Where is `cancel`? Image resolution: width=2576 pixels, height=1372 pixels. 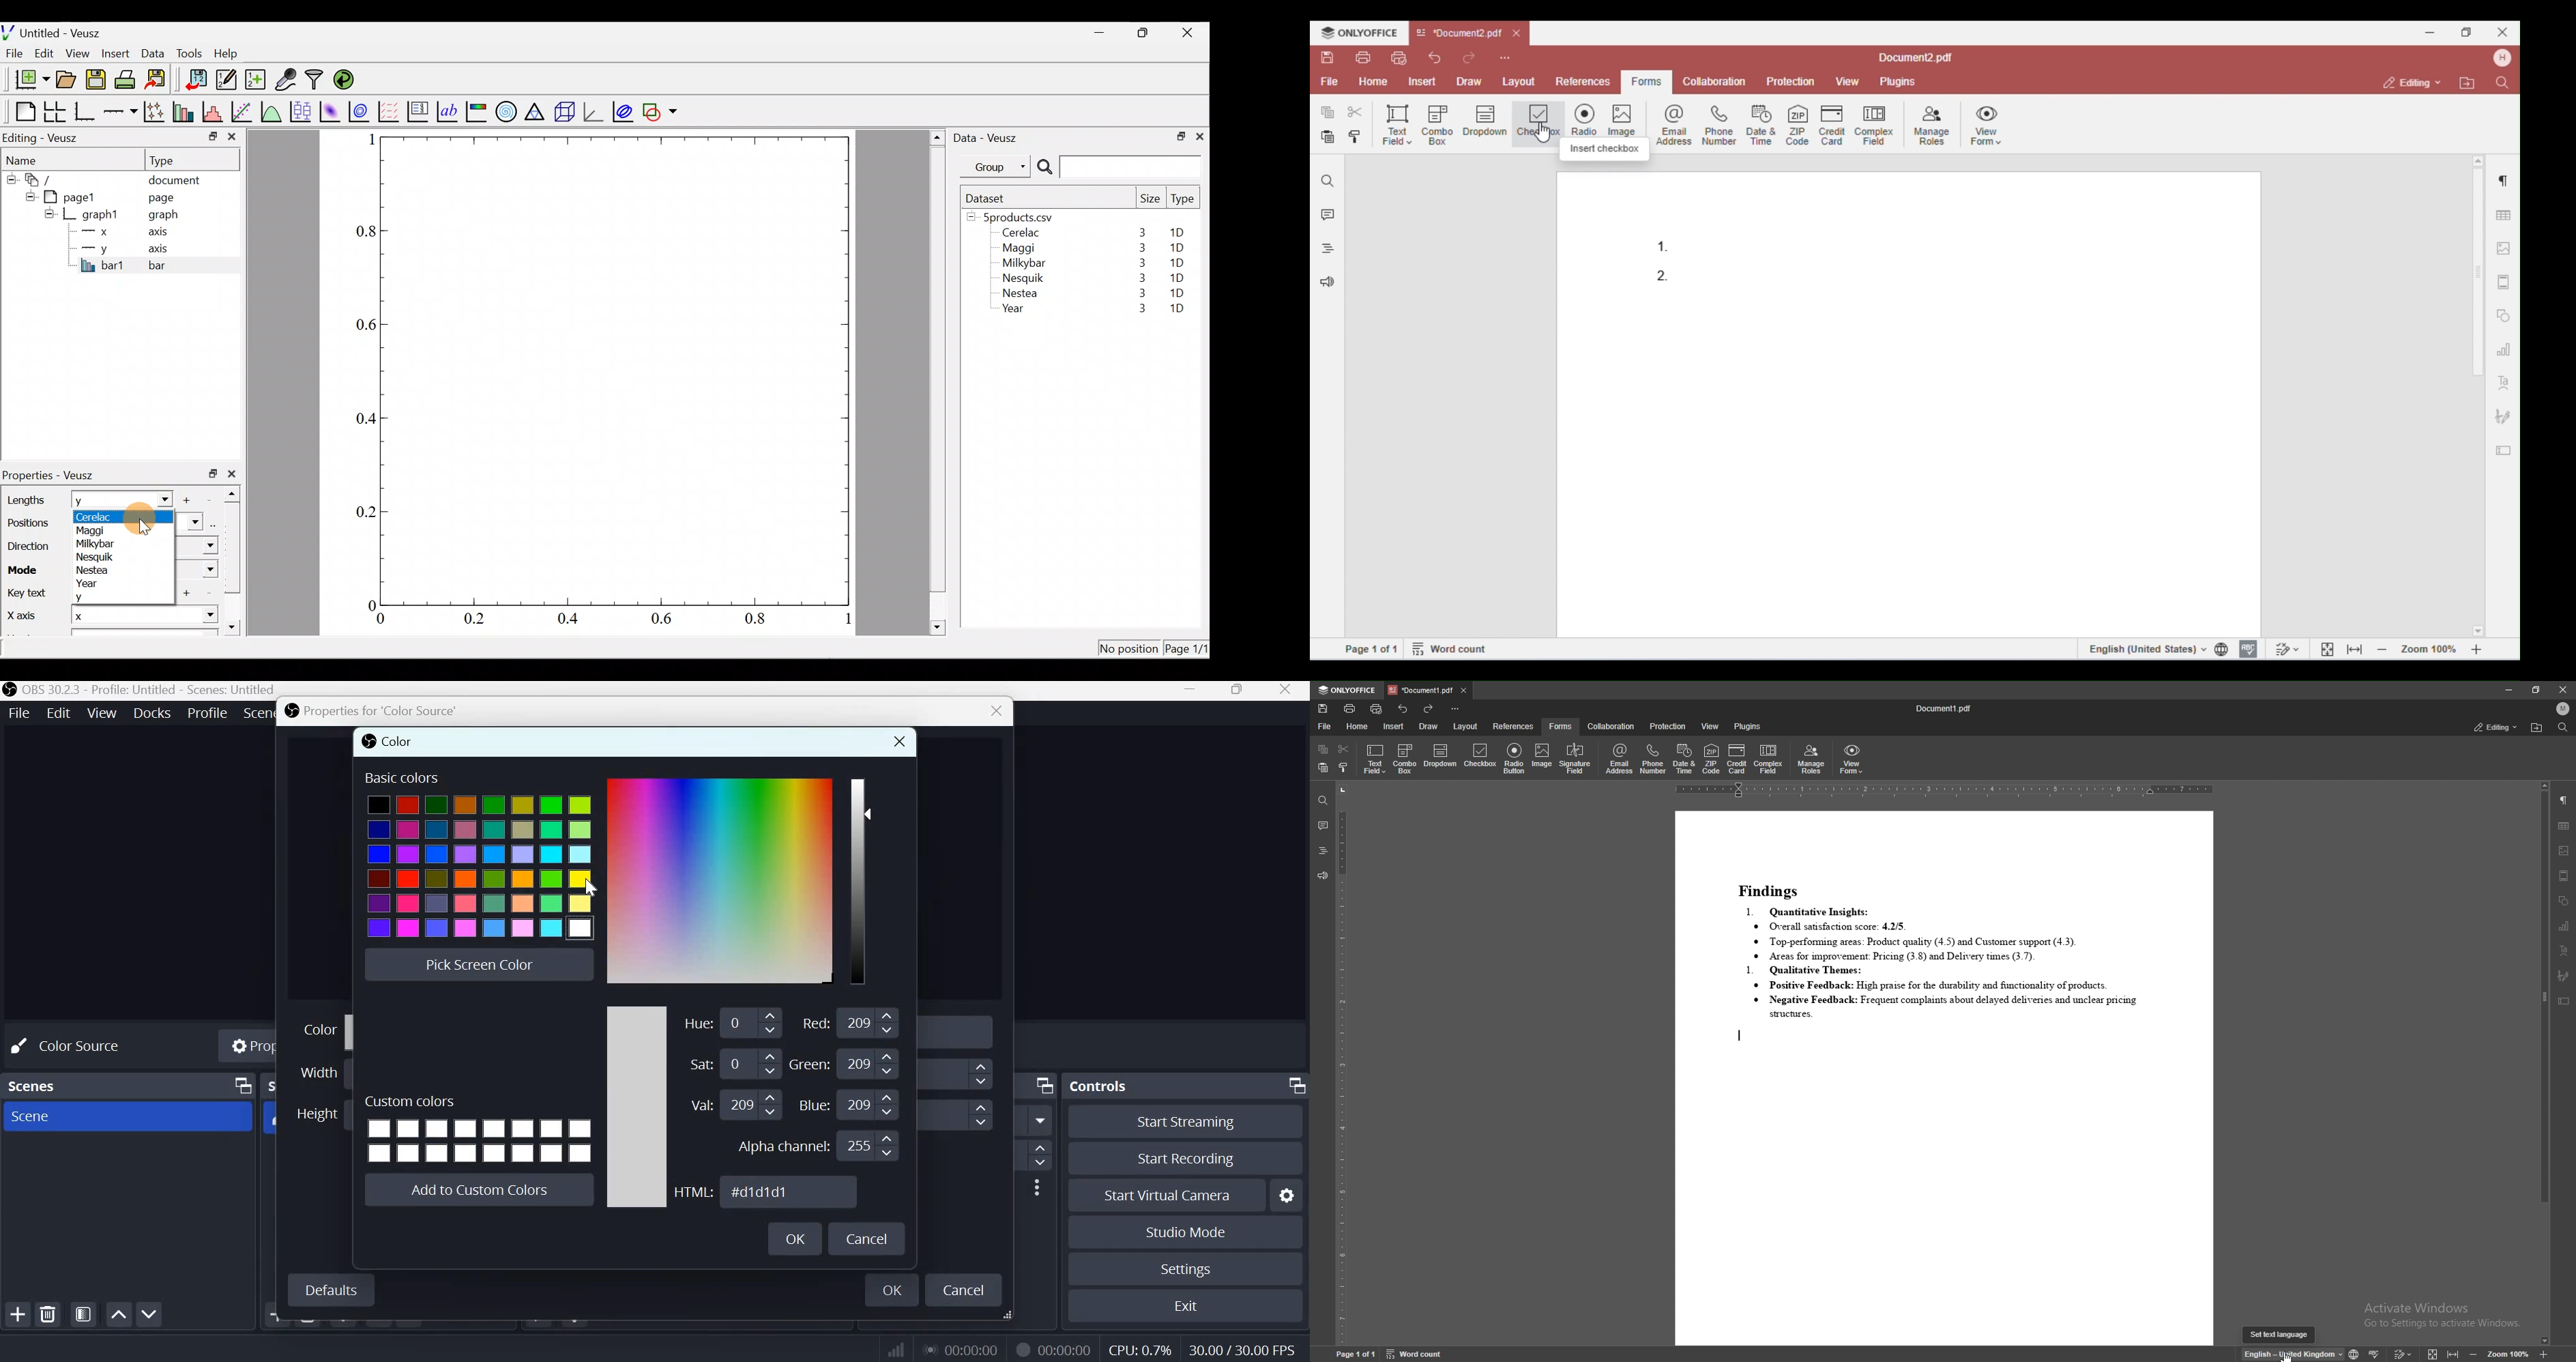
cancel is located at coordinates (965, 1289).